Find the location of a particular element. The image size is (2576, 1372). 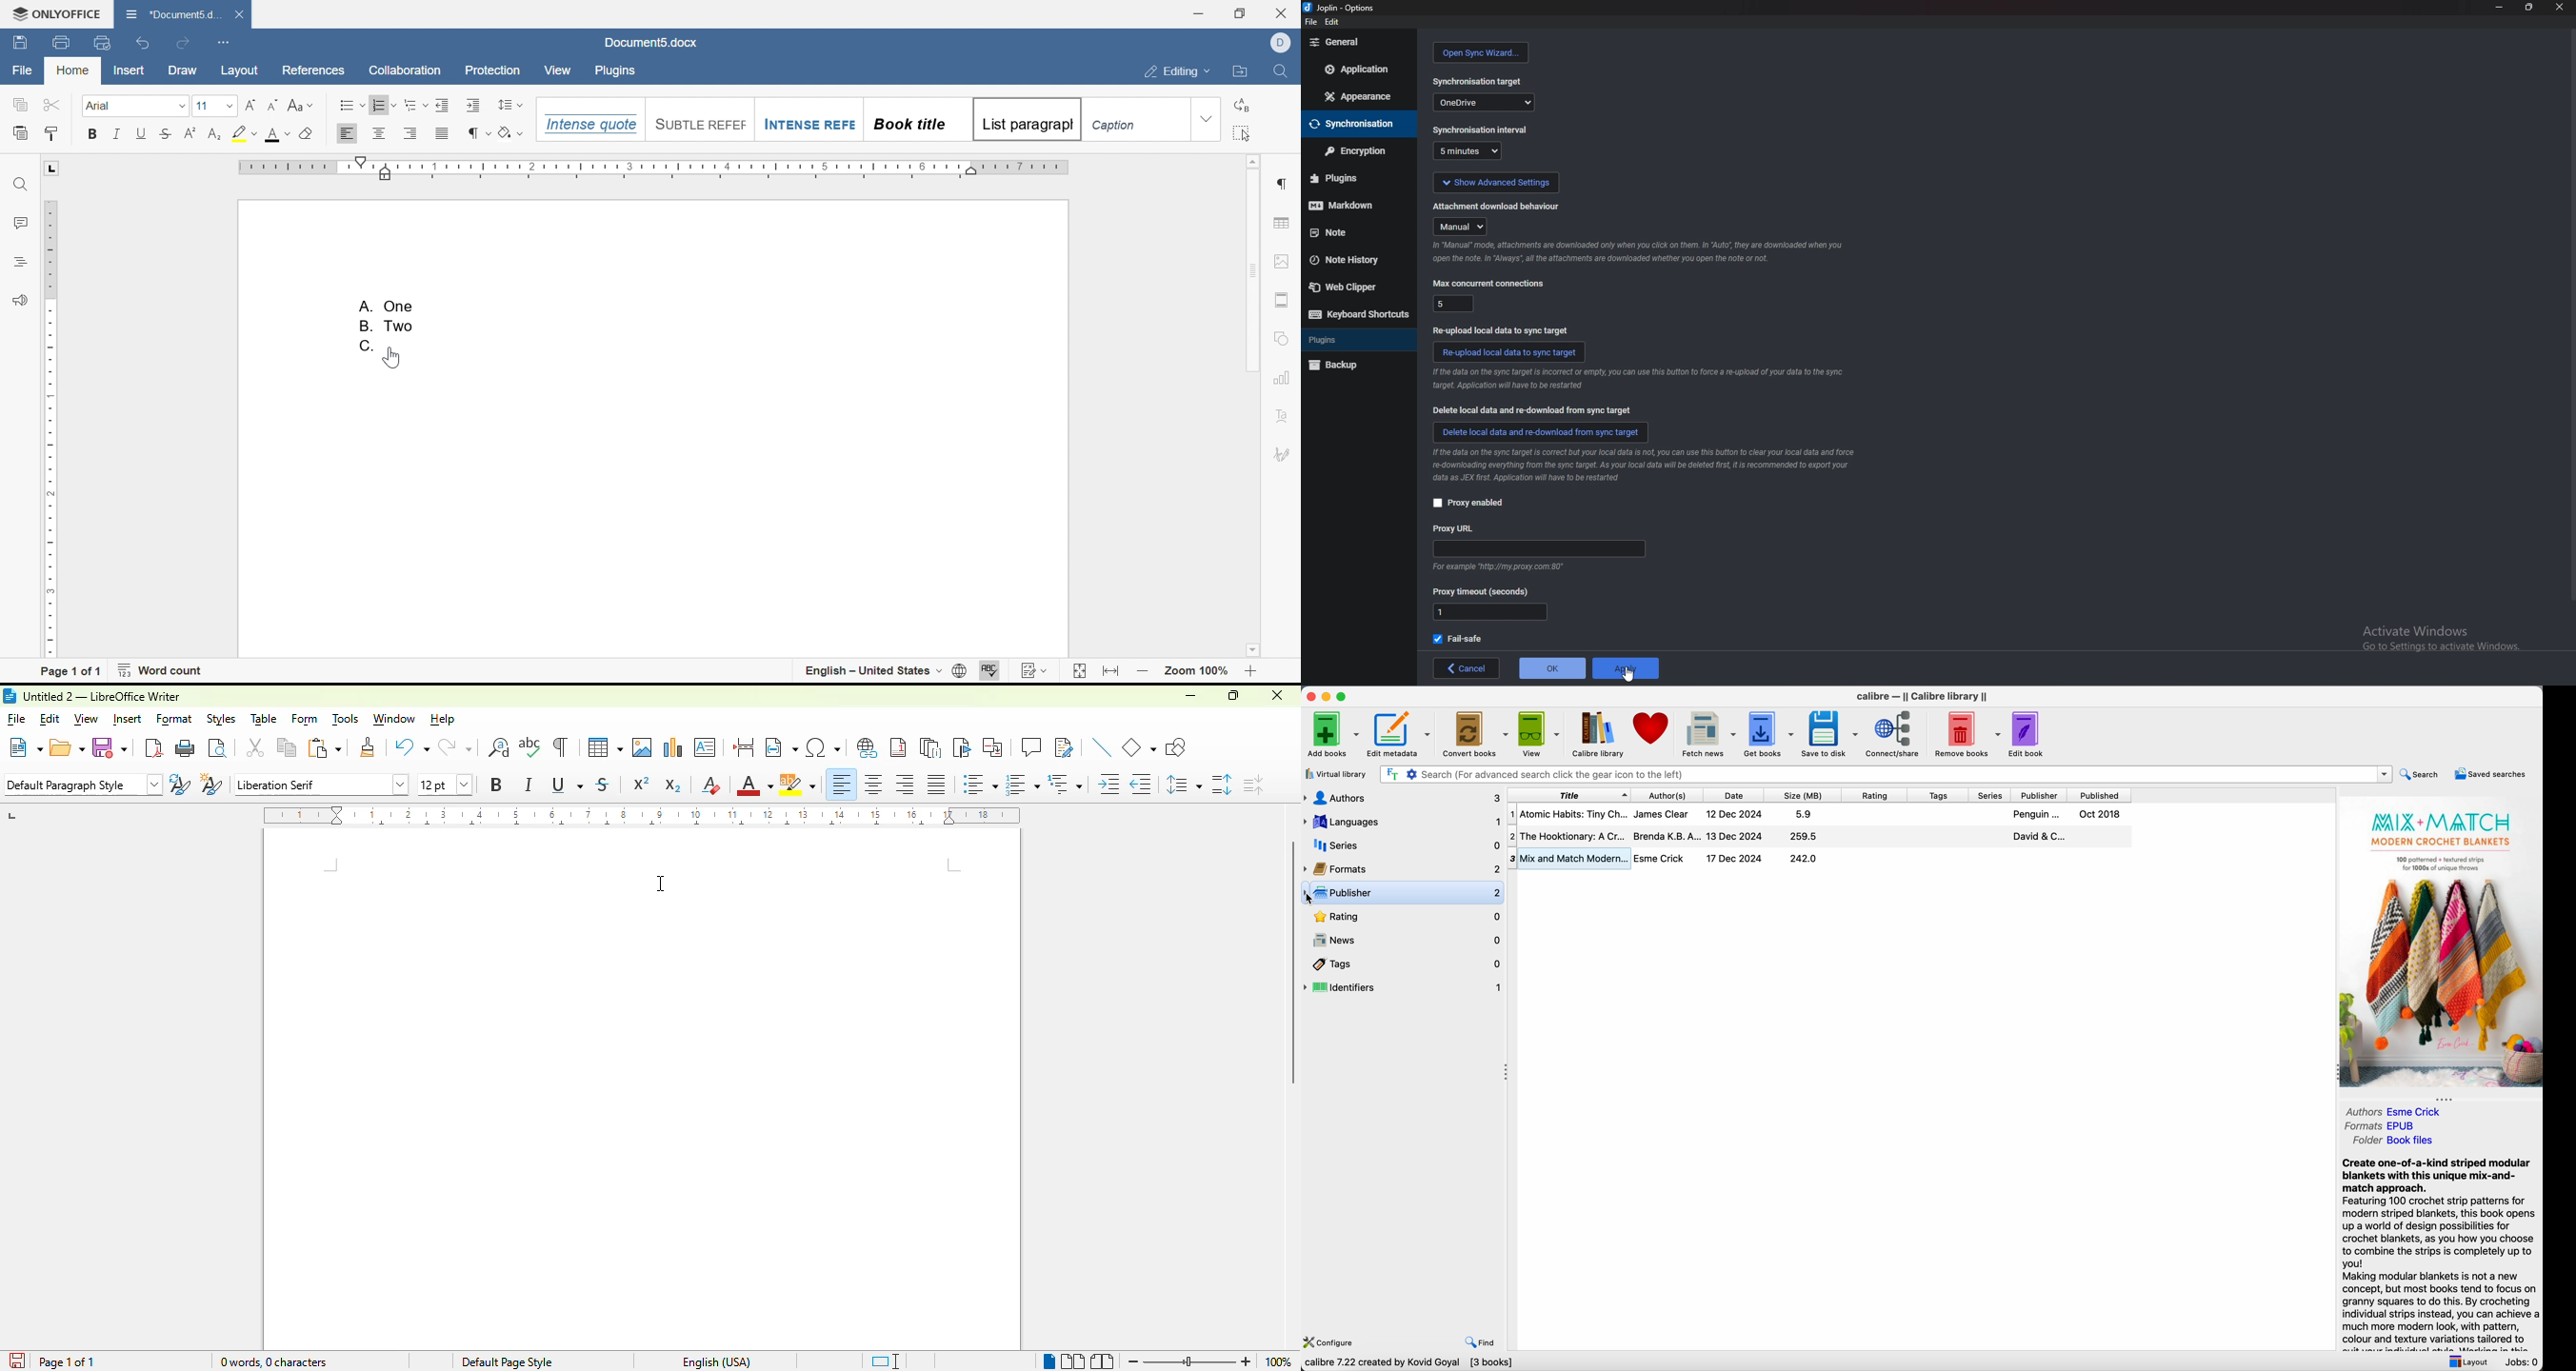

print is located at coordinates (187, 748).